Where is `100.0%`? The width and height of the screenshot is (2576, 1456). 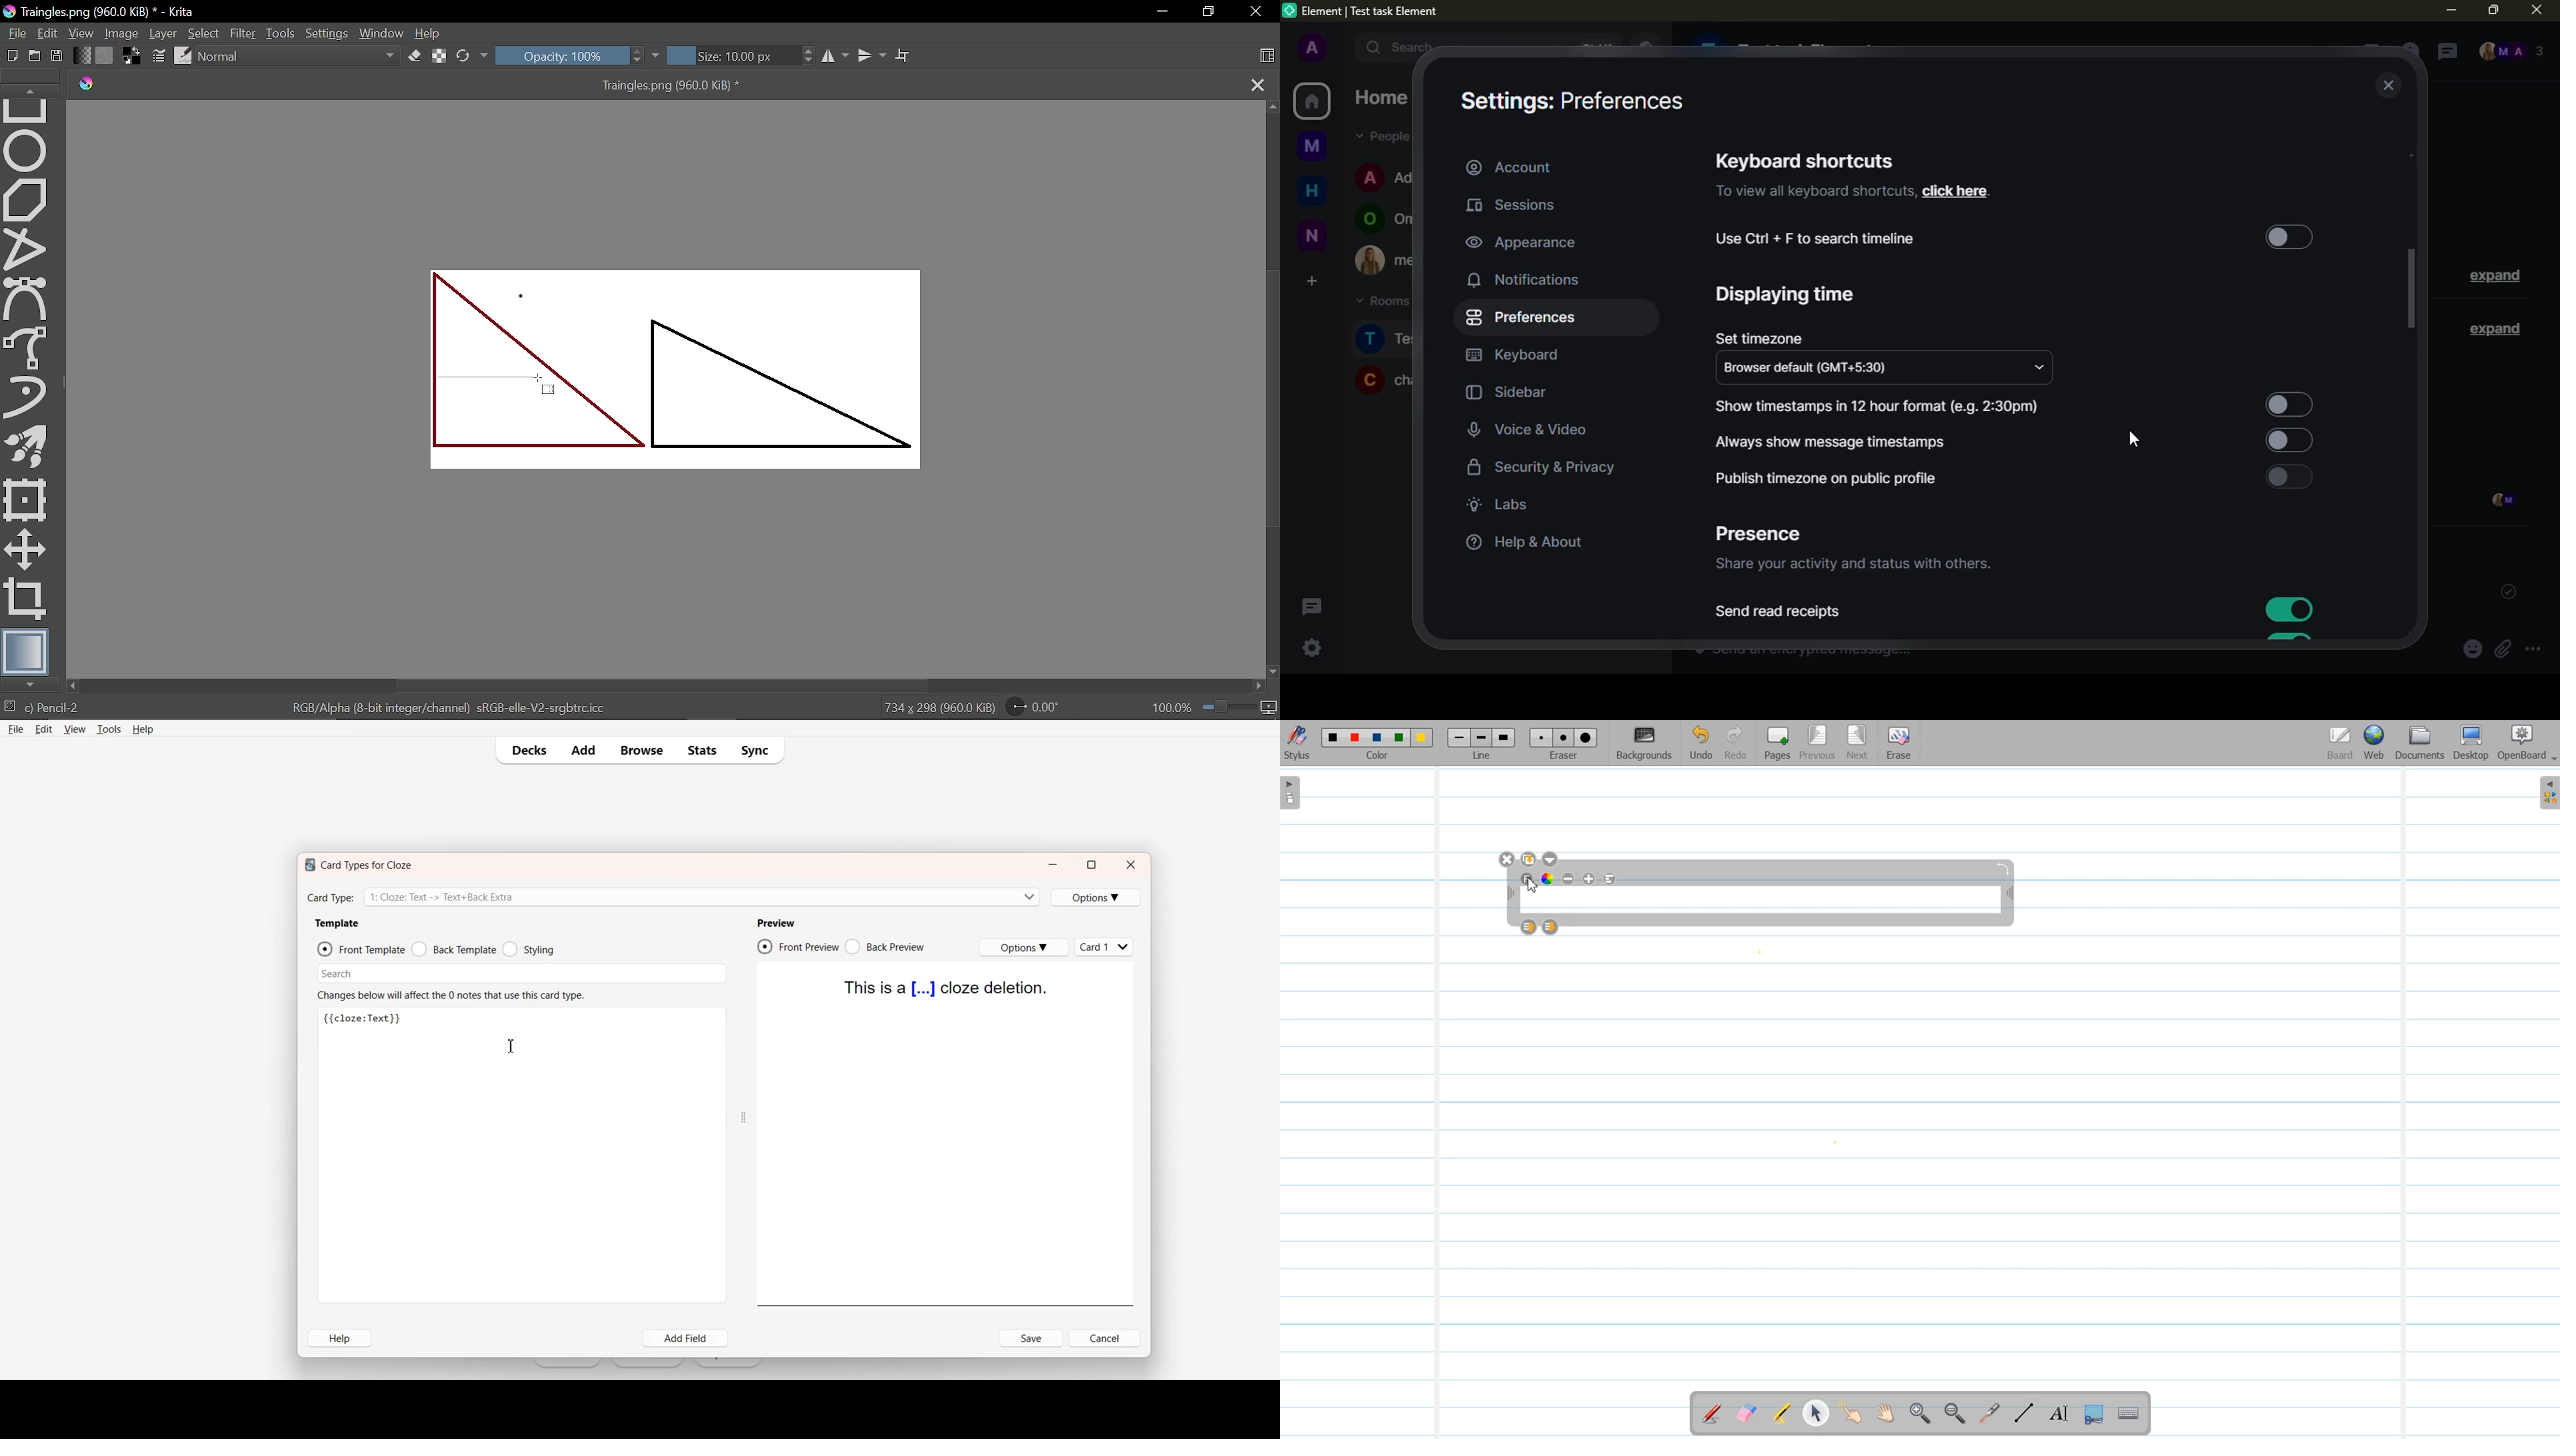
100.0% is located at coordinates (1215, 707).